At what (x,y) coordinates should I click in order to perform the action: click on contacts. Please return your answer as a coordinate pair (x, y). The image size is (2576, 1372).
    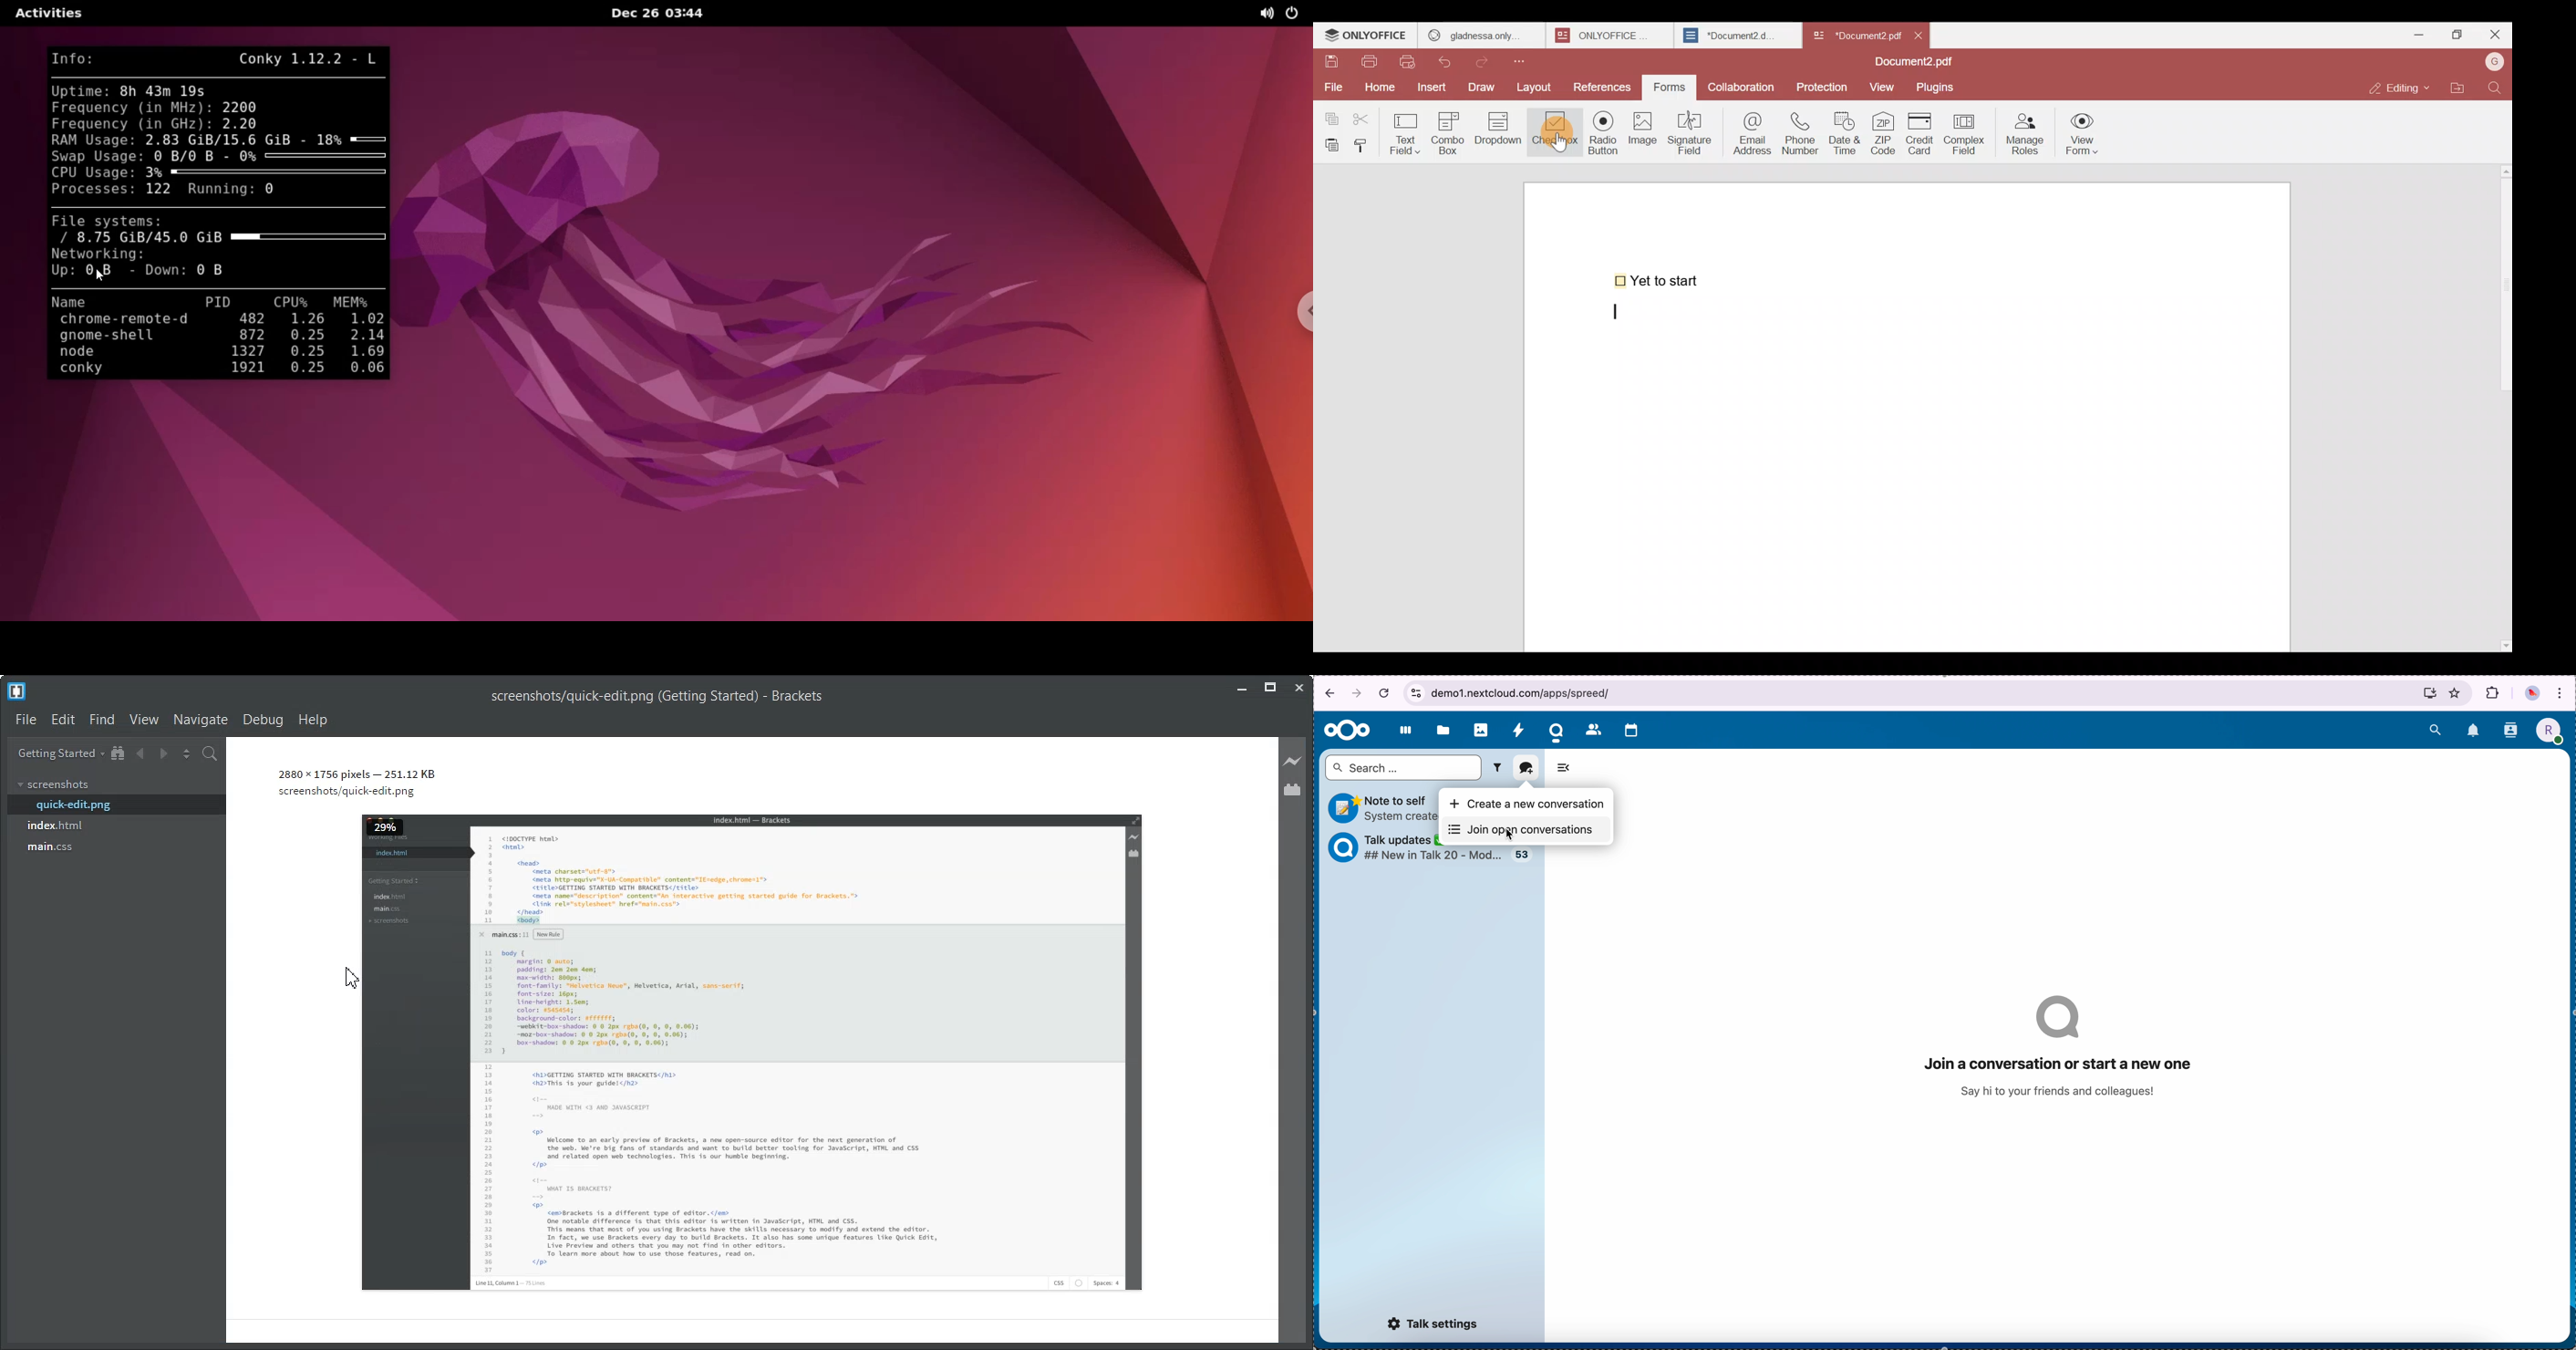
    Looking at the image, I should click on (1592, 728).